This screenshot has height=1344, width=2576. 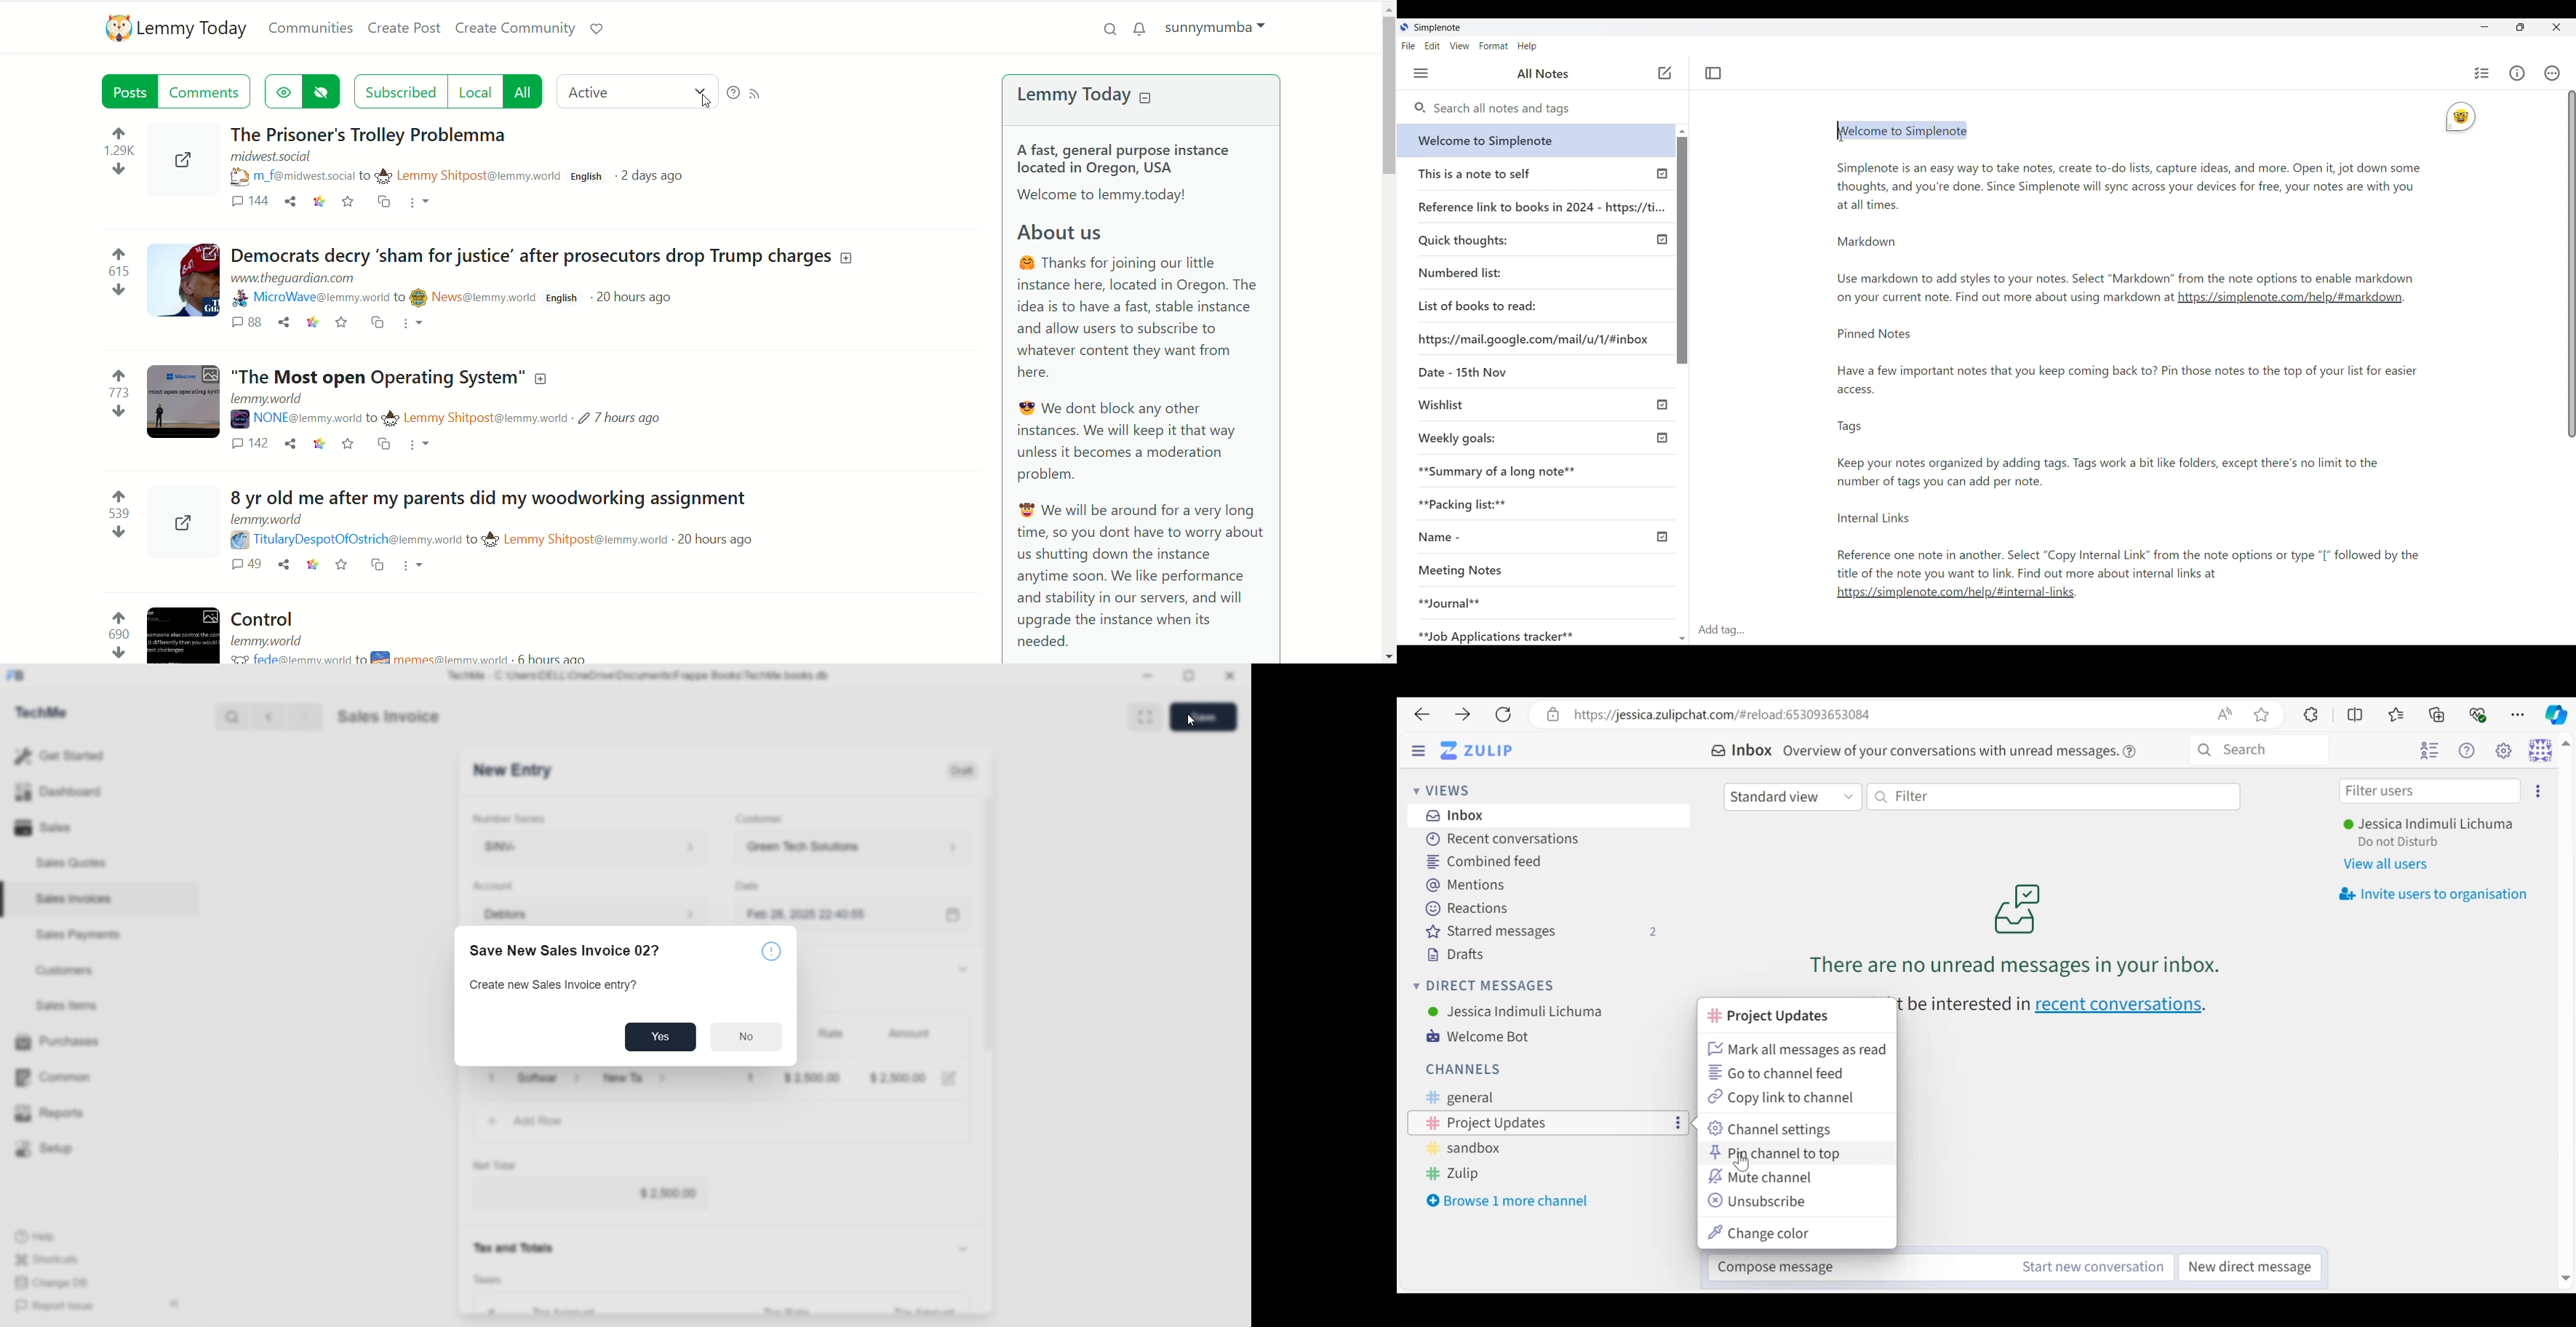 What do you see at coordinates (1661, 240) in the screenshot?
I see `Check icon indicates published notes` at bounding box center [1661, 240].